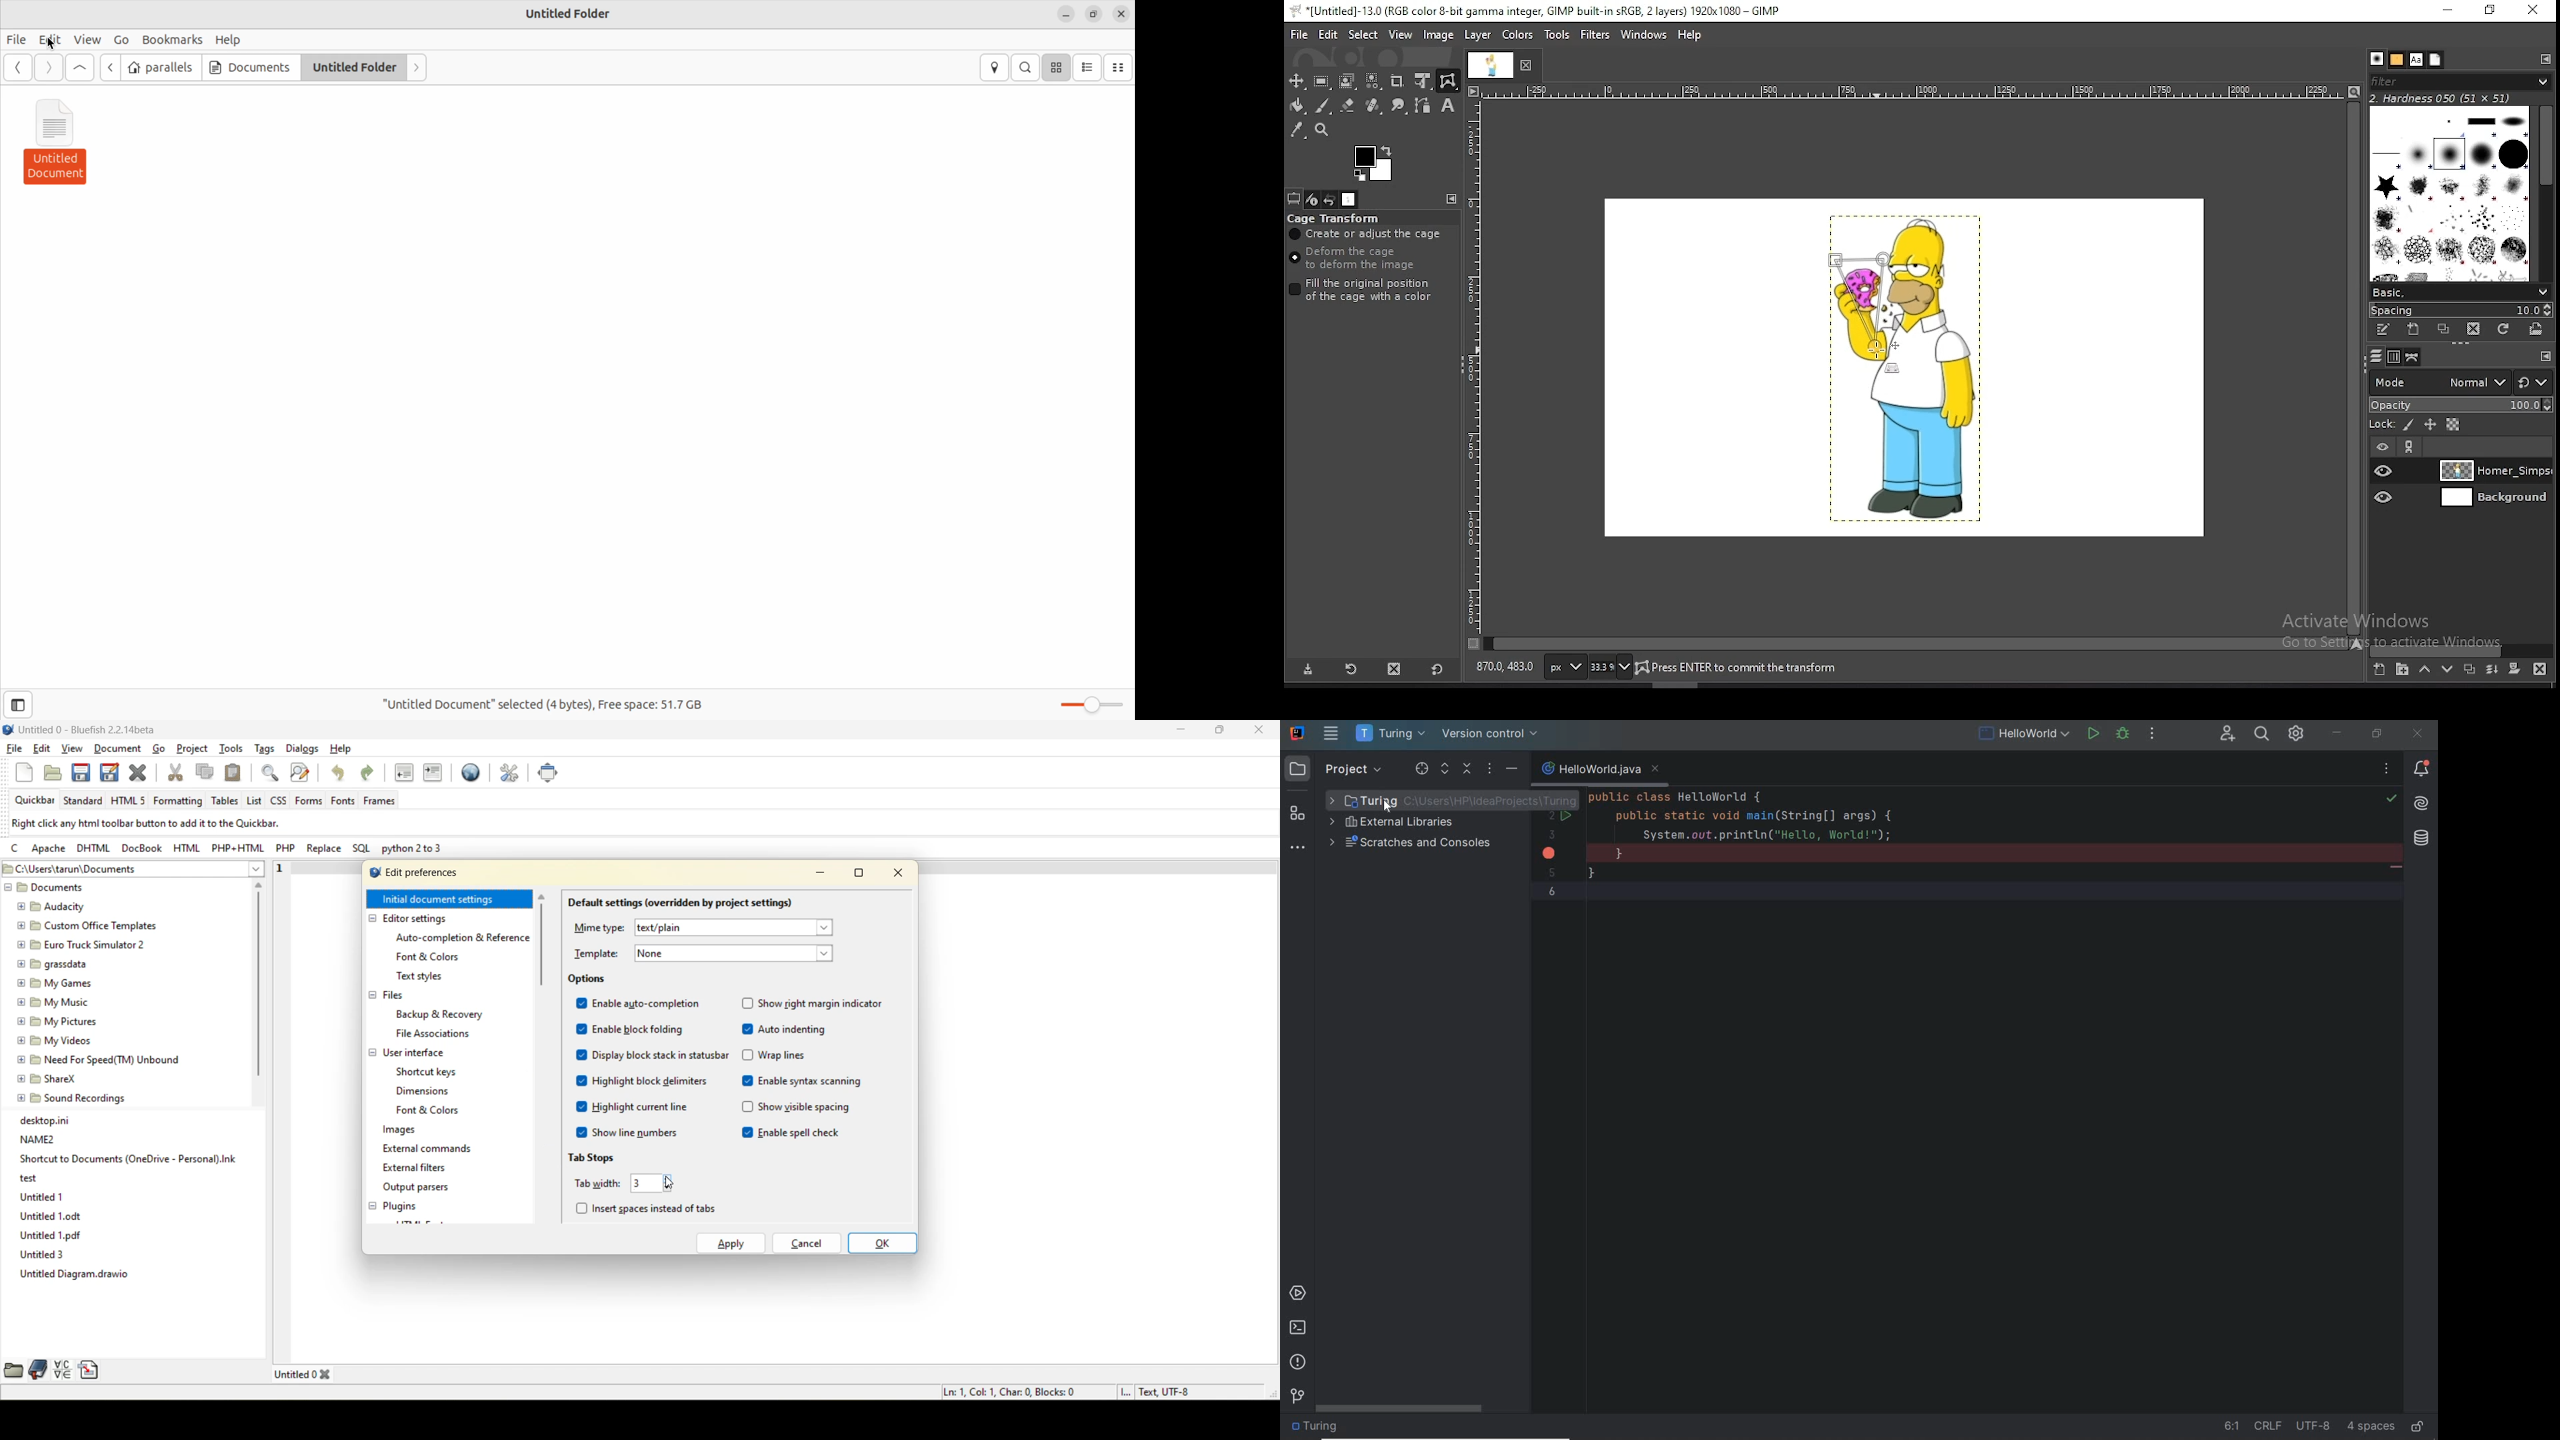 This screenshot has width=2576, height=1456. What do you see at coordinates (399, 1131) in the screenshot?
I see `images` at bounding box center [399, 1131].